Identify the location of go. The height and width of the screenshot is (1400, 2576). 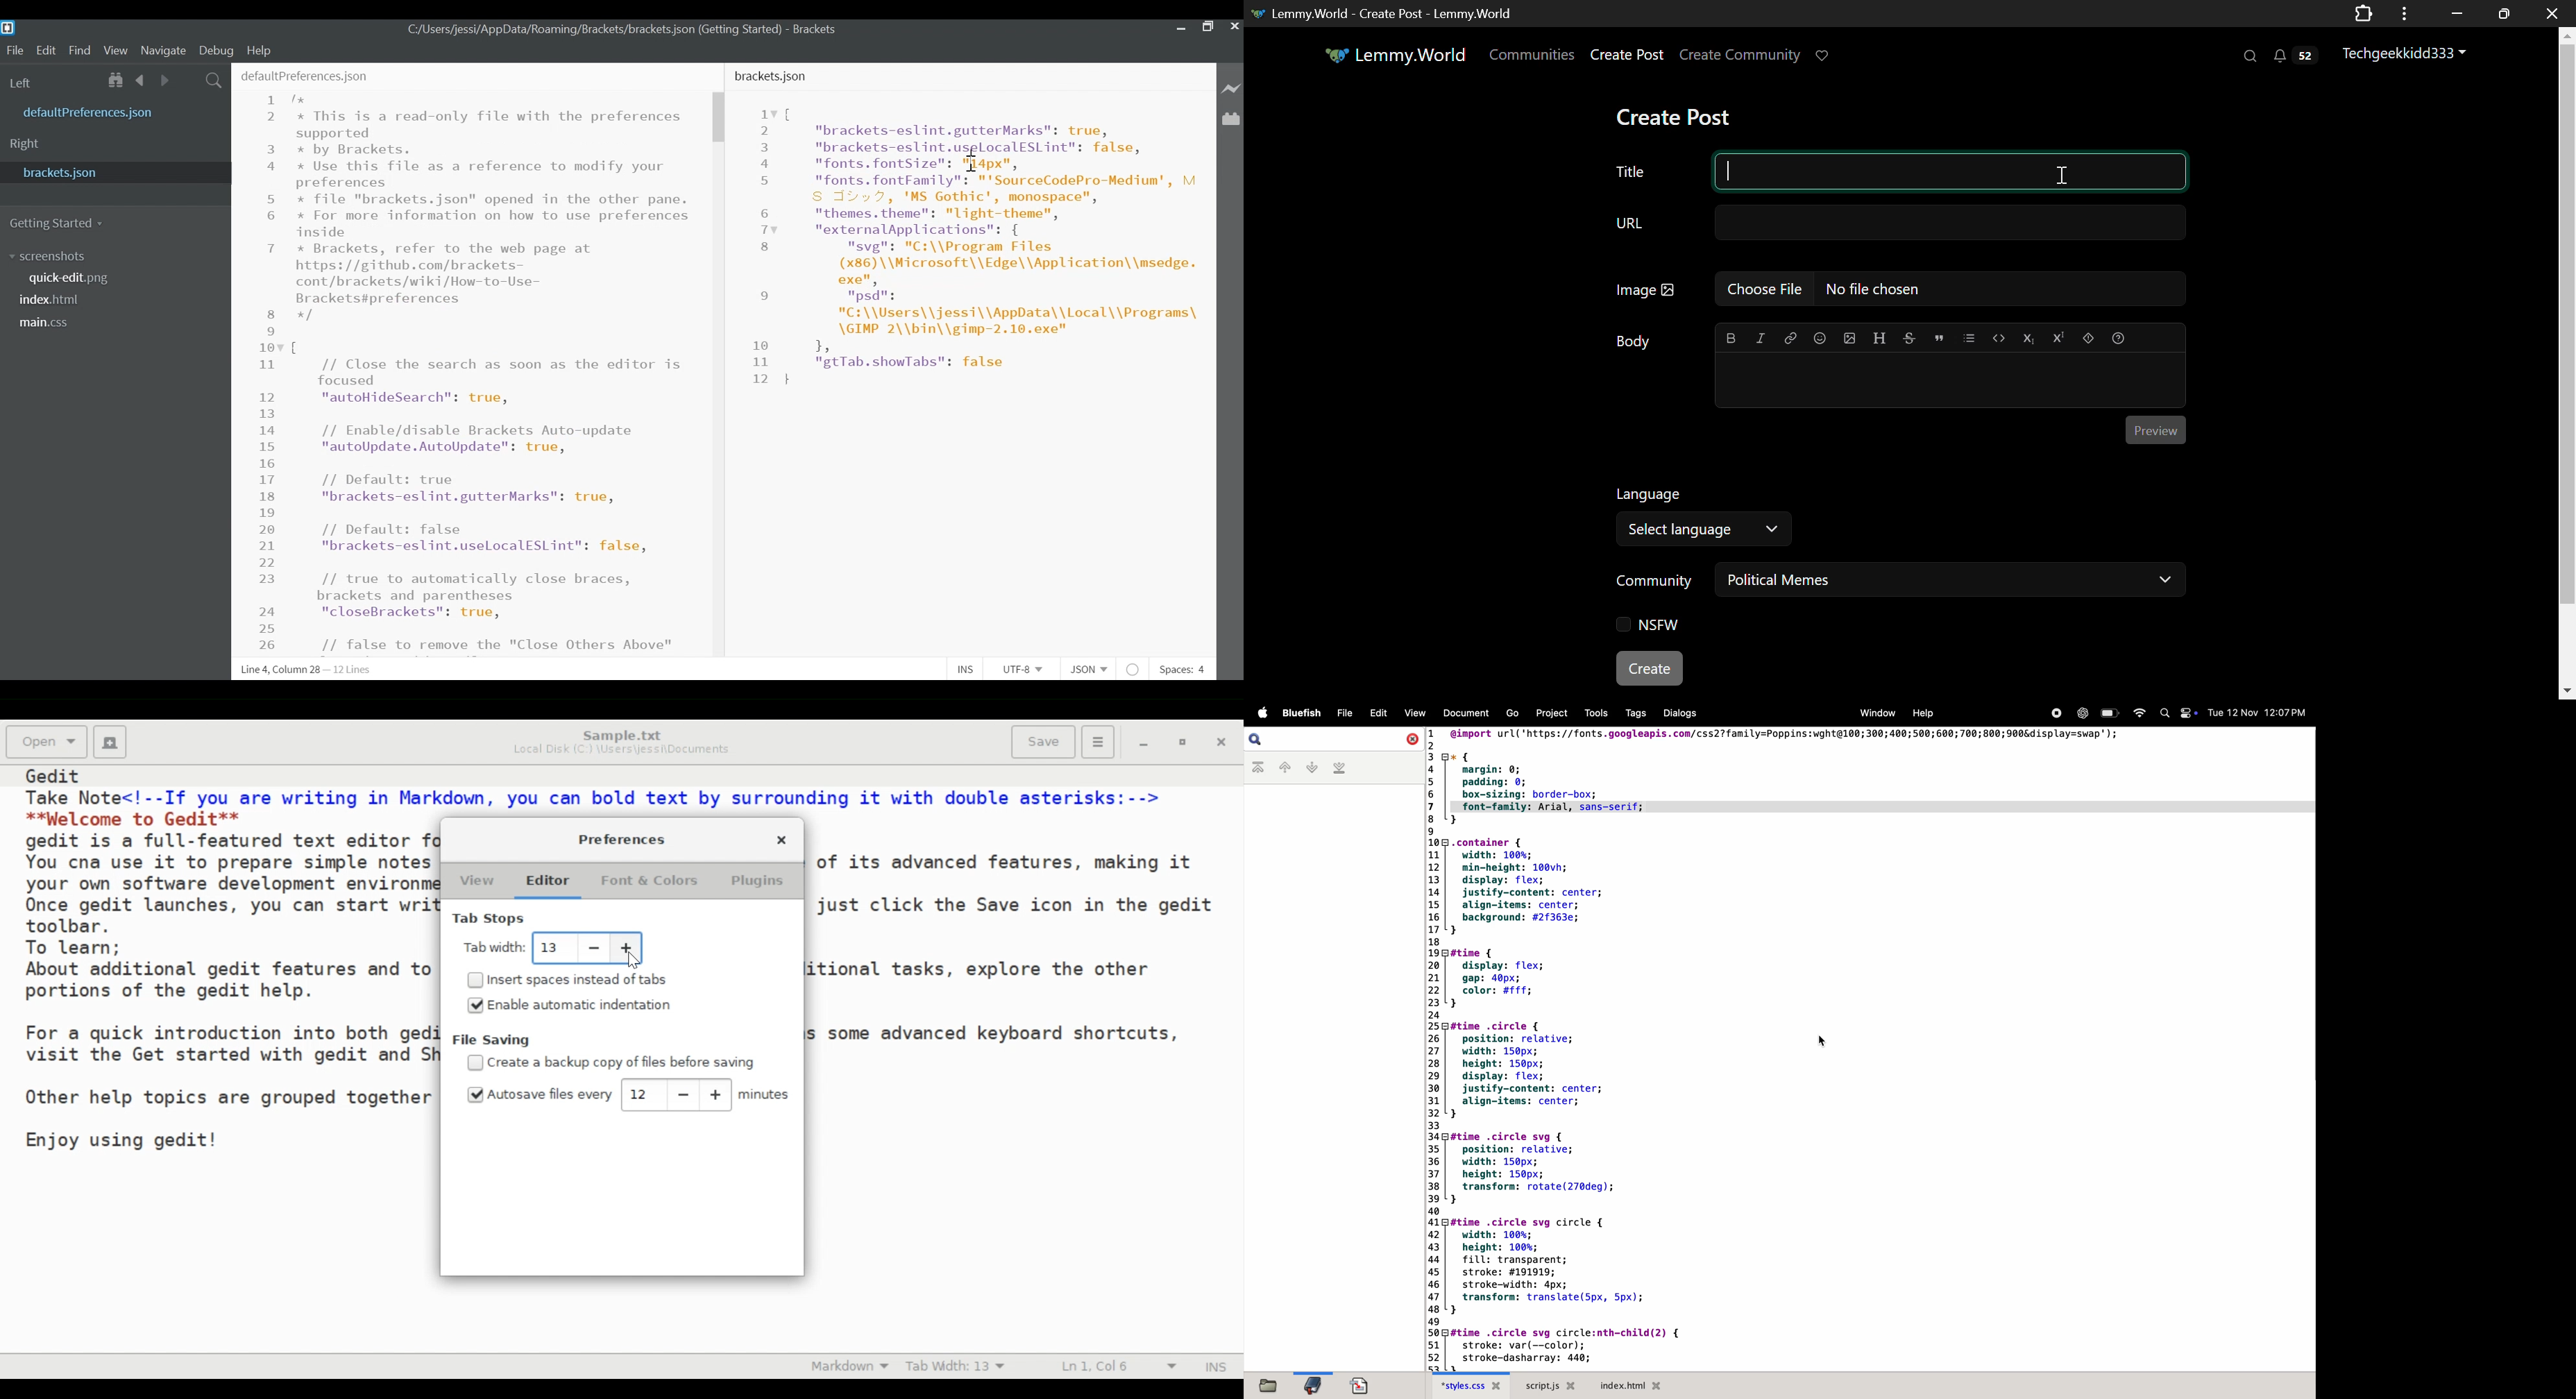
(1513, 714).